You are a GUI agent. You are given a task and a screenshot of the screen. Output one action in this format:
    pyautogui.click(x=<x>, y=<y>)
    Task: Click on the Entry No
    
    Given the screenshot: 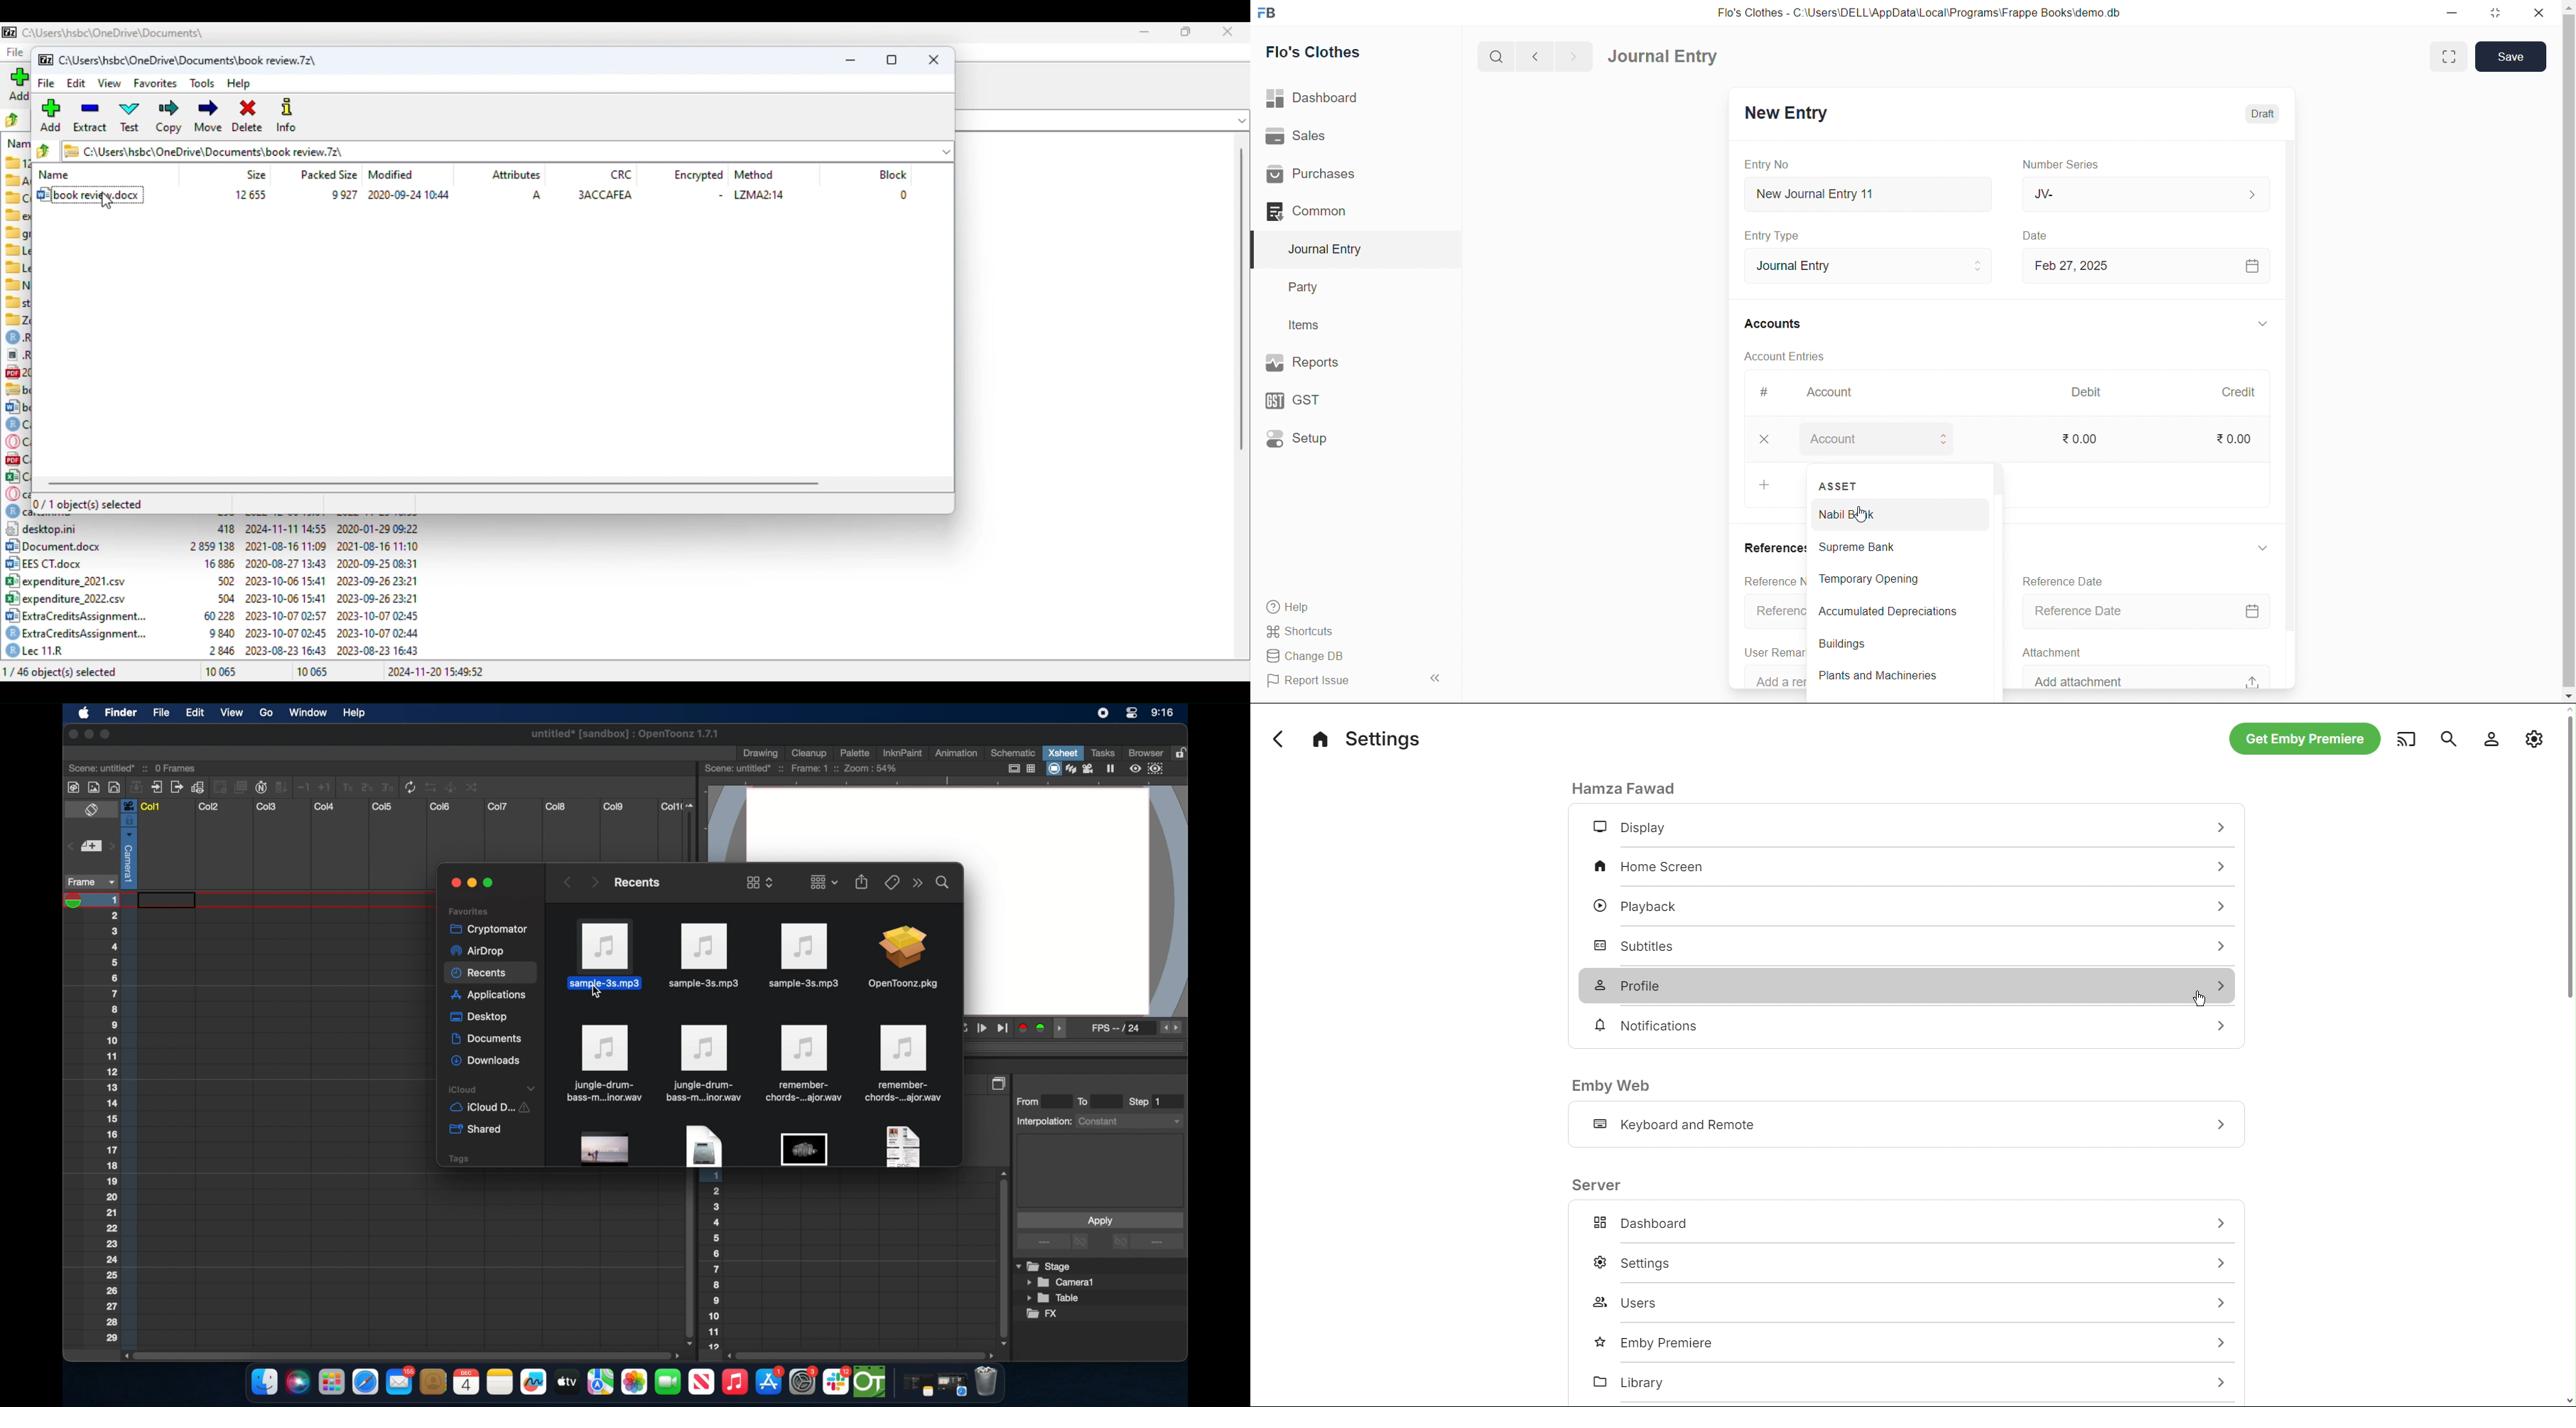 What is the action you would take?
    pyautogui.click(x=1771, y=165)
    